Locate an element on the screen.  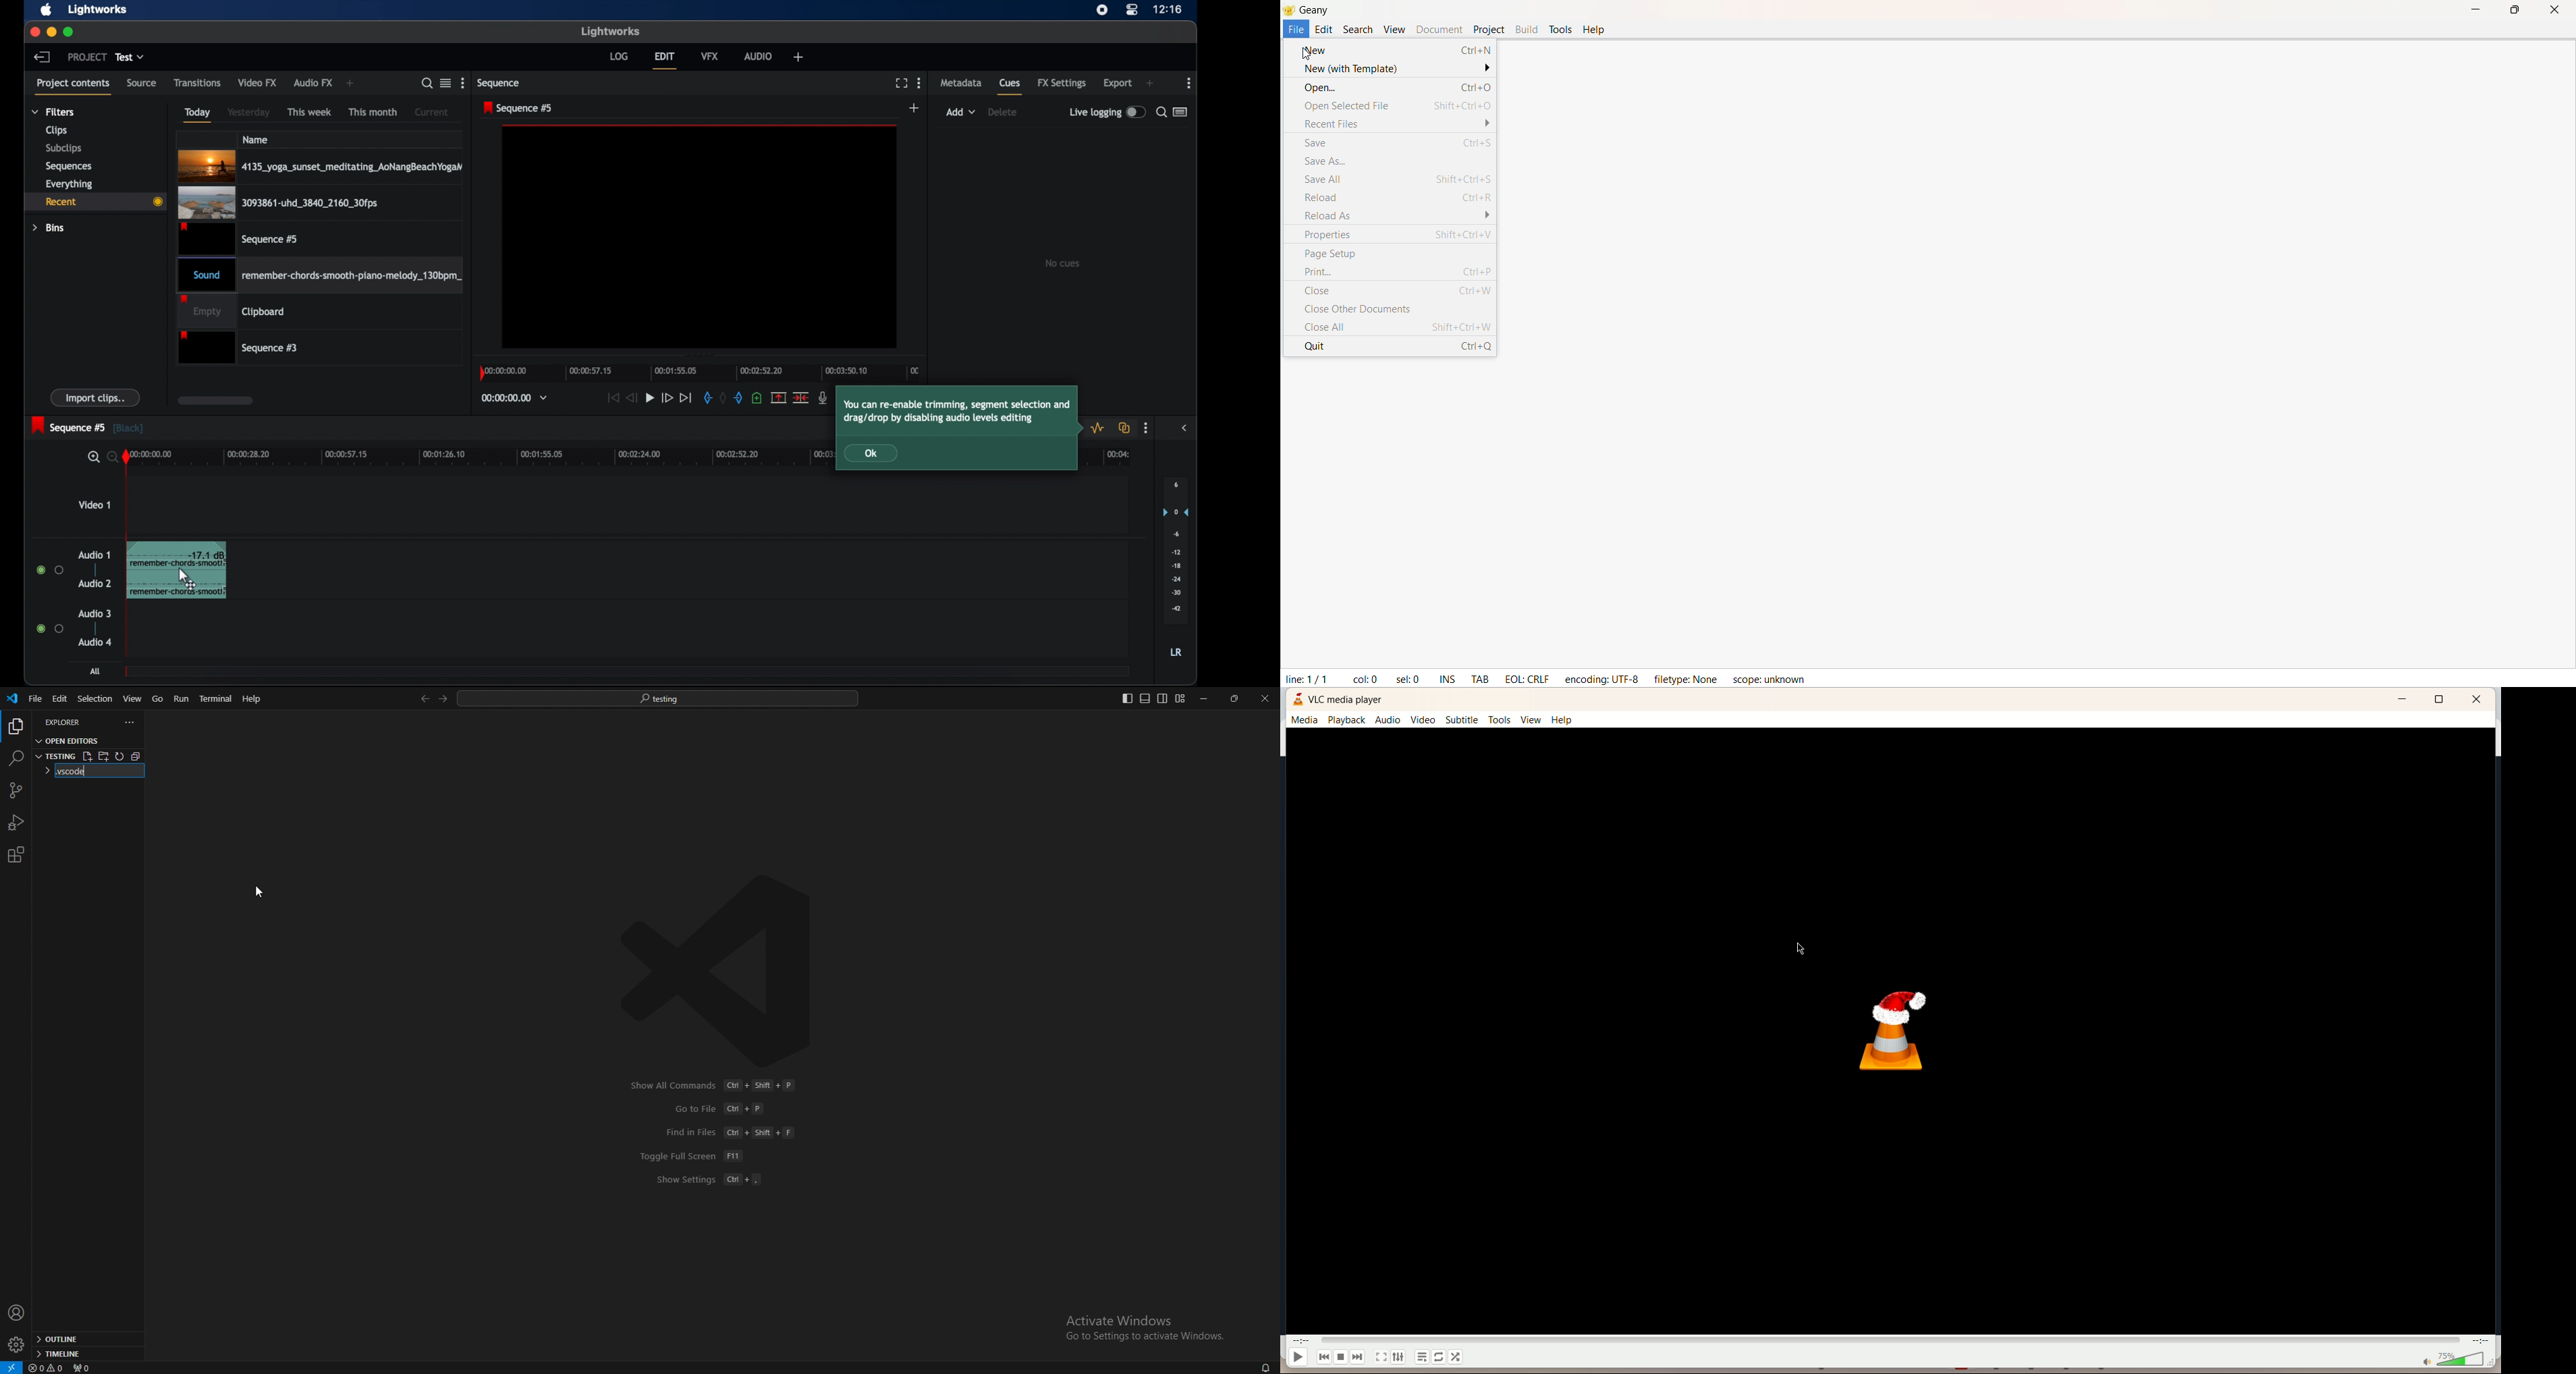
search is located at coordinates (427, 83).